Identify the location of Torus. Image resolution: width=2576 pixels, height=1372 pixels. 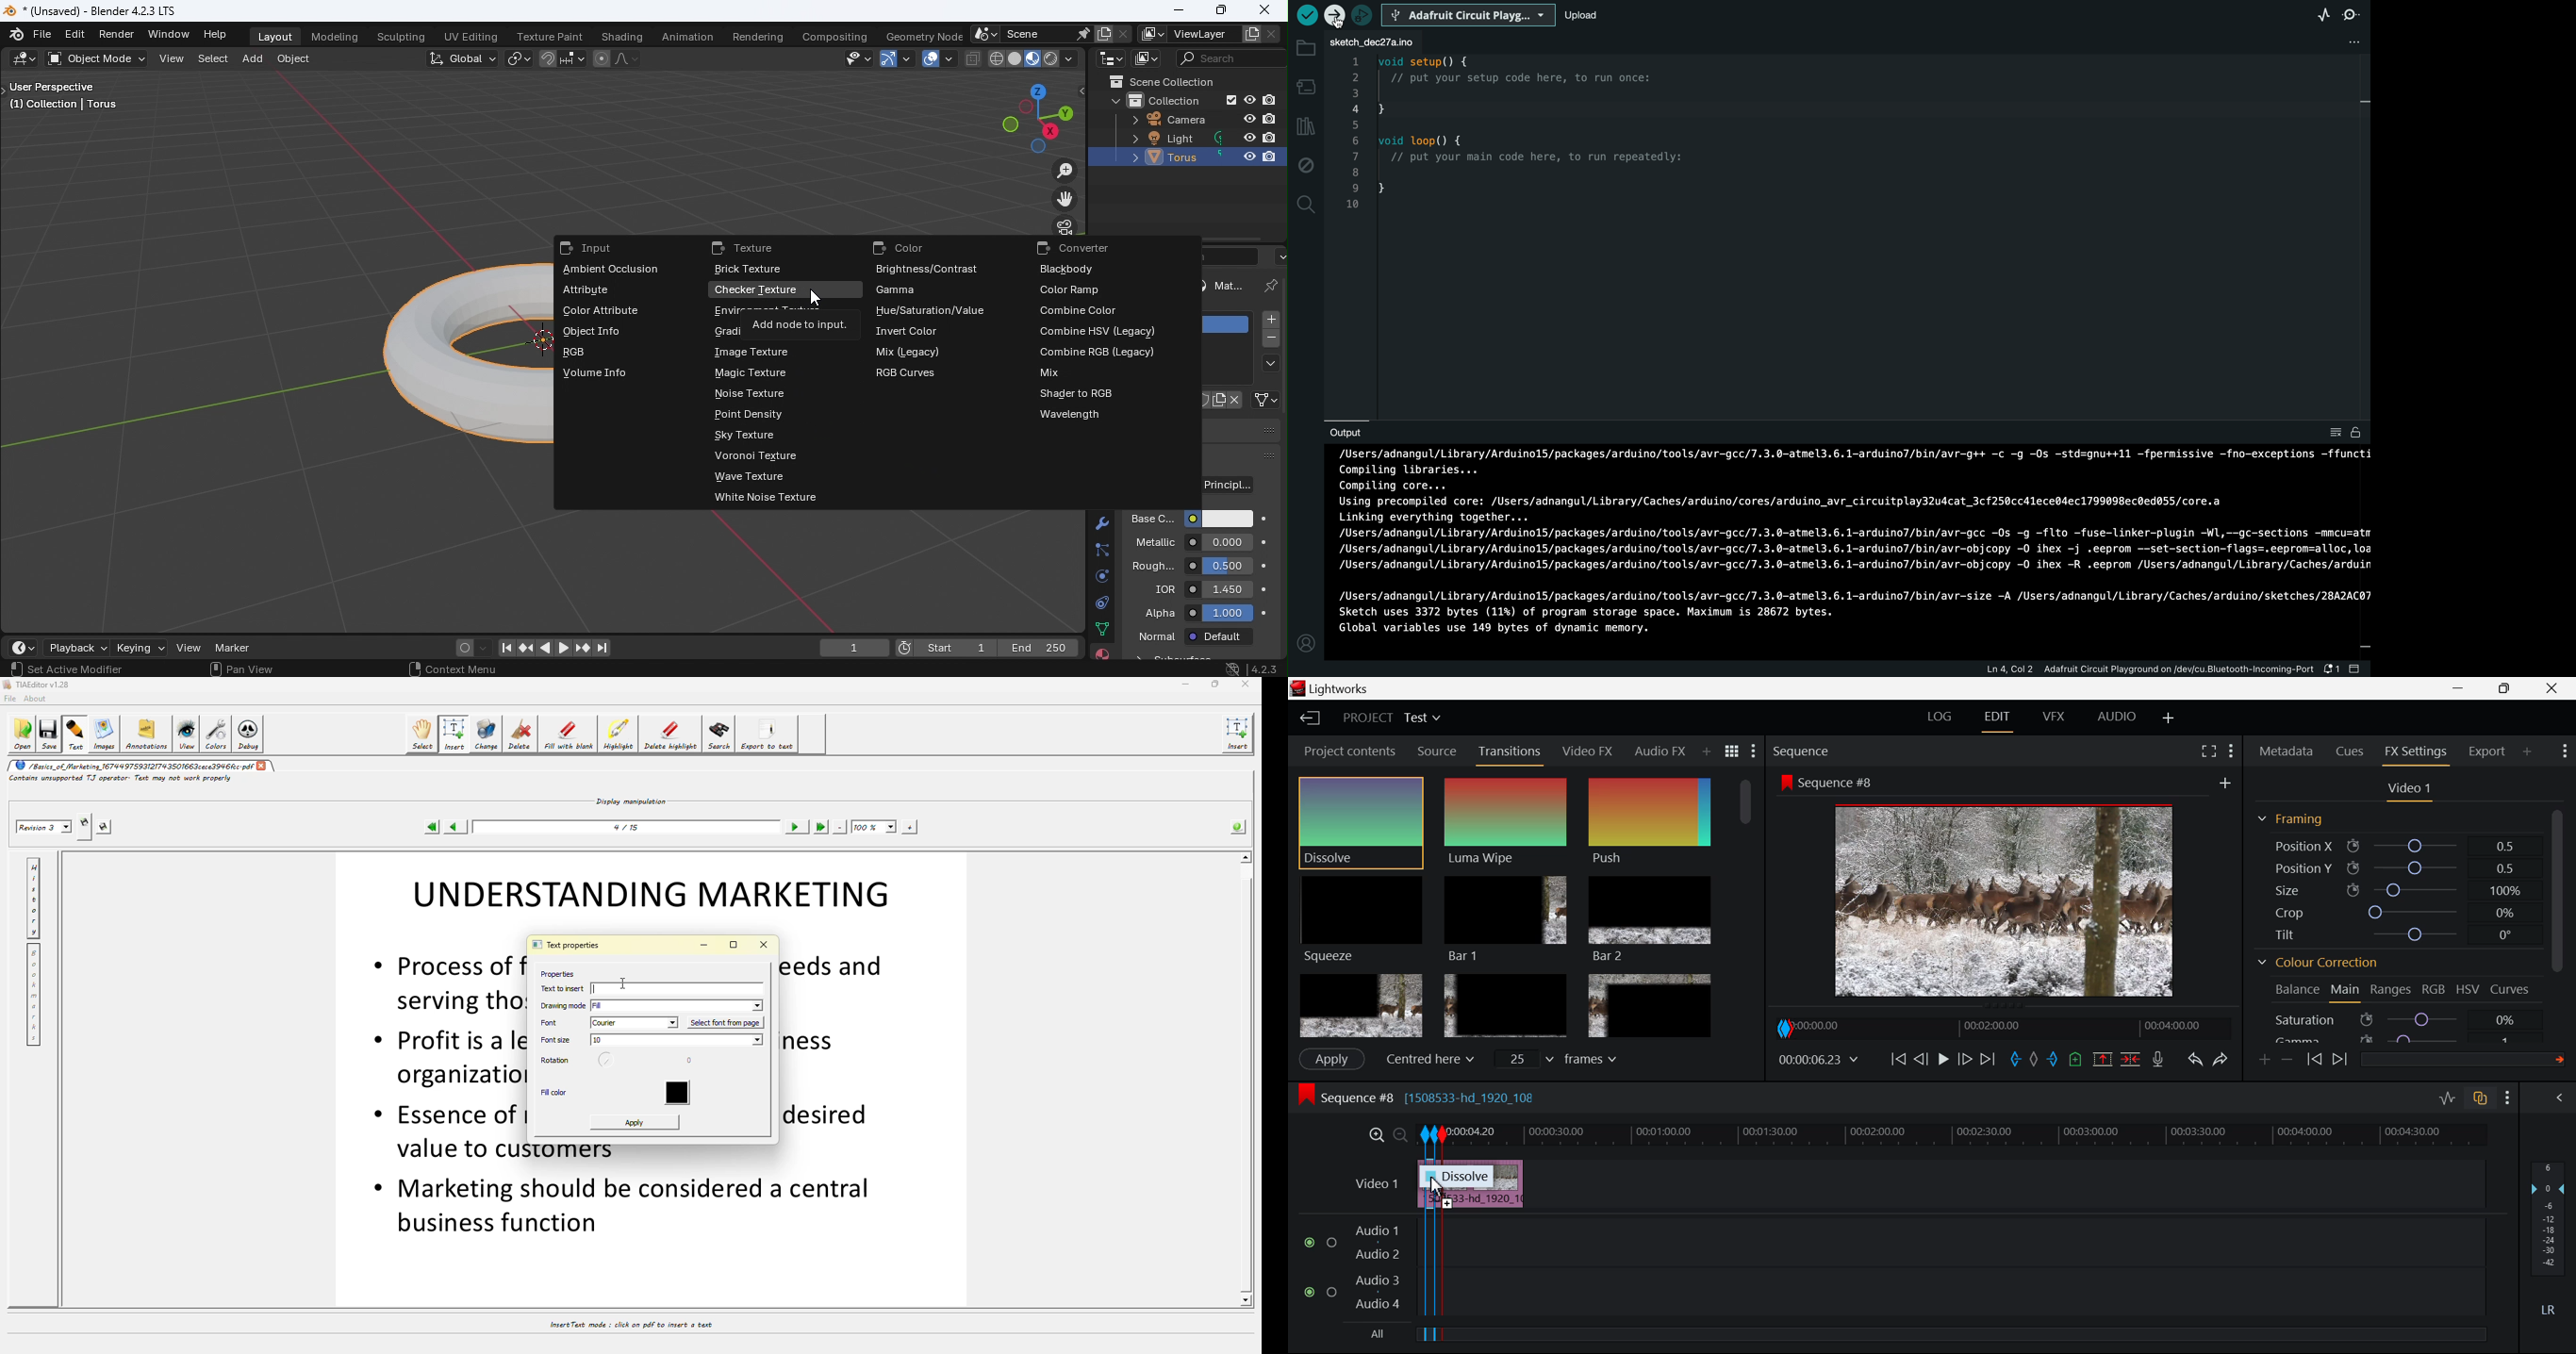
(1147, 157).